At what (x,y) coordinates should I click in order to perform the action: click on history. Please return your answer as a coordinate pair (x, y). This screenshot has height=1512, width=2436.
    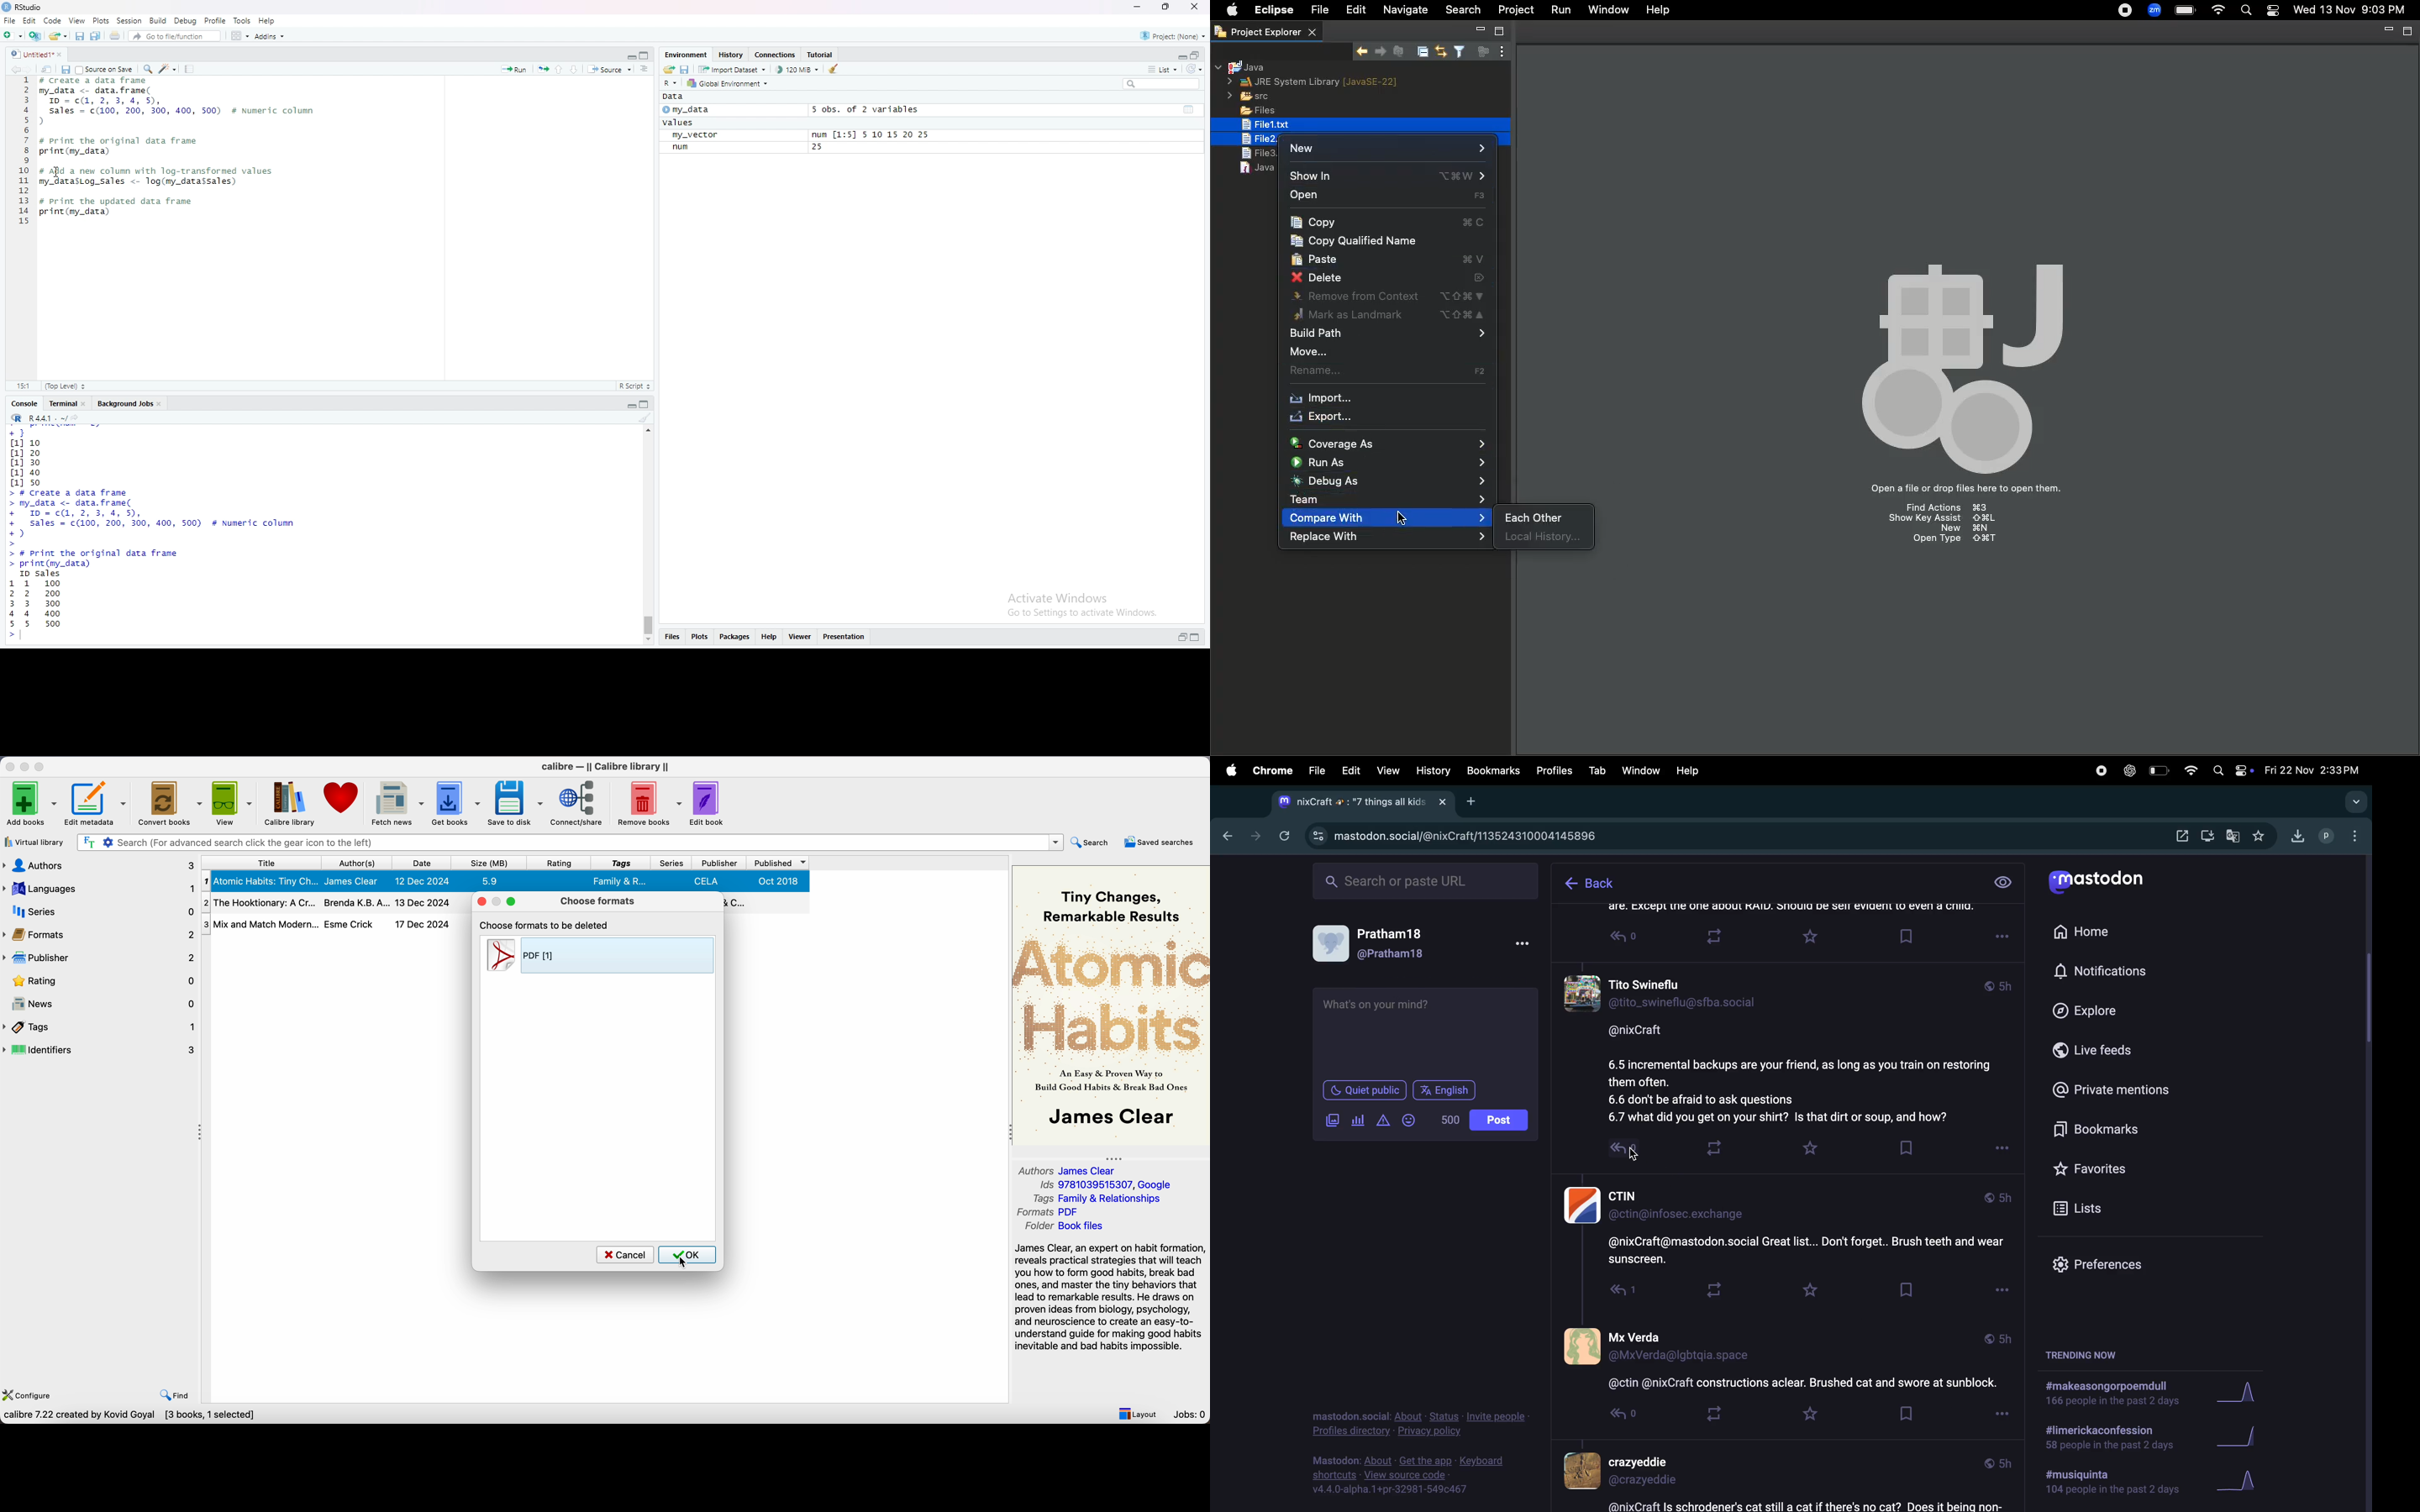
    Looking at the image, I should click on (731, 55).